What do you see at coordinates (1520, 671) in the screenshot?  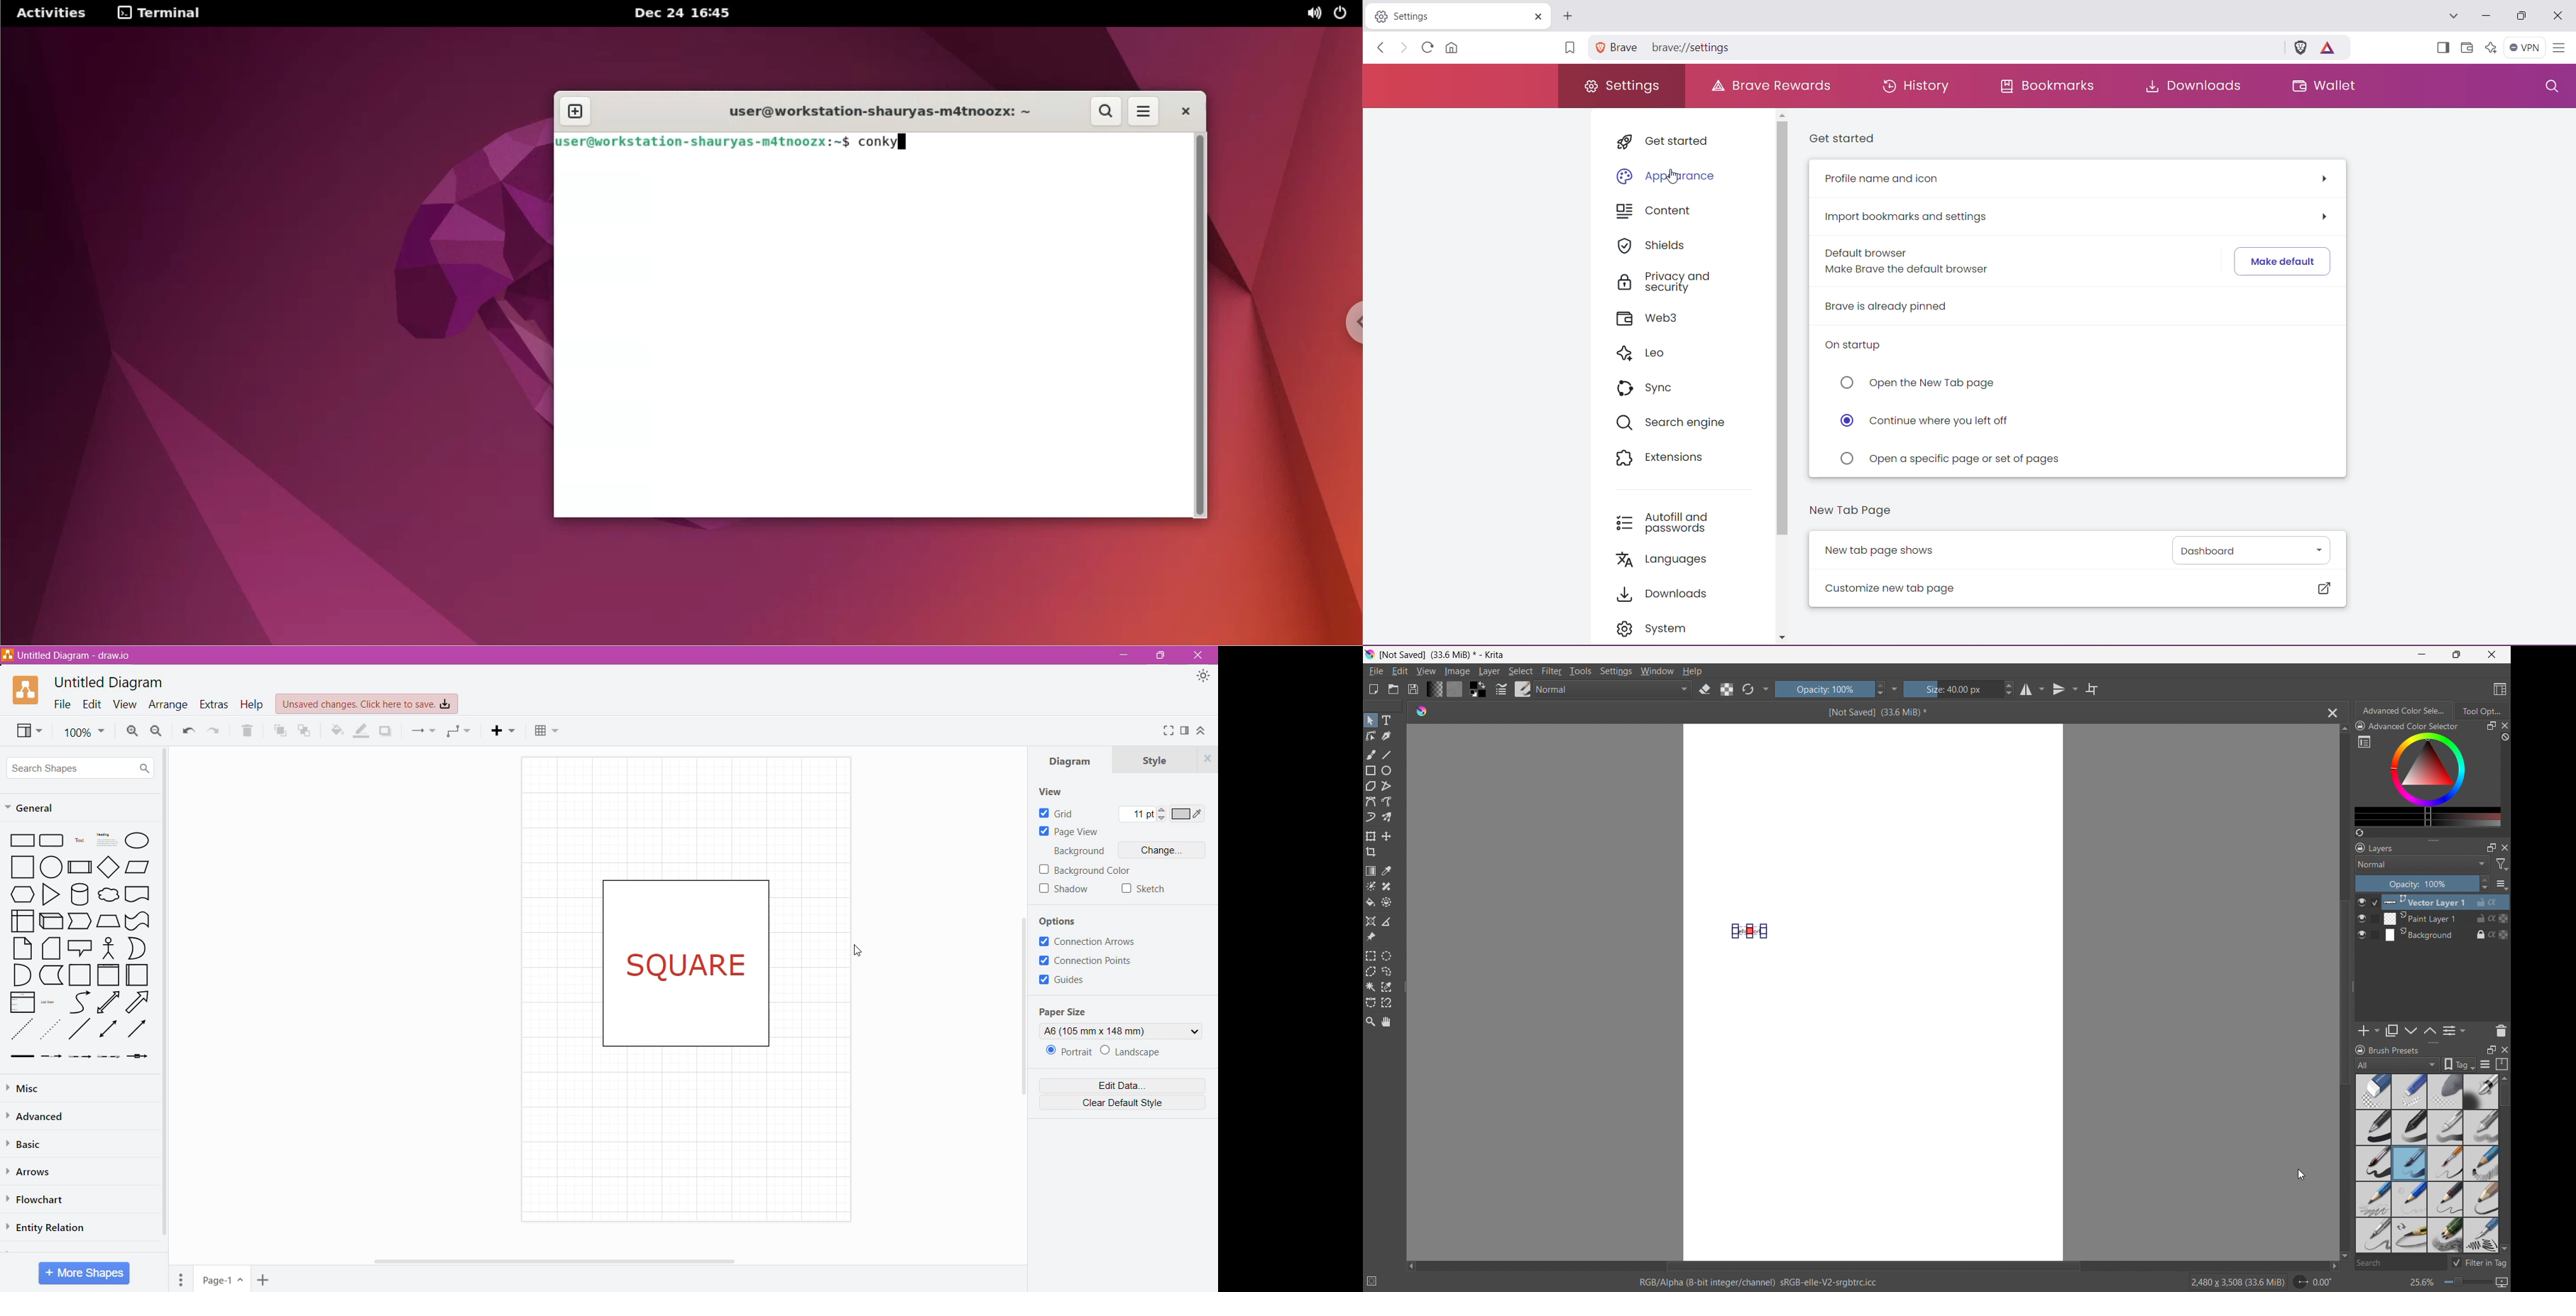 I see `select` at bounding box center [1520, 671].